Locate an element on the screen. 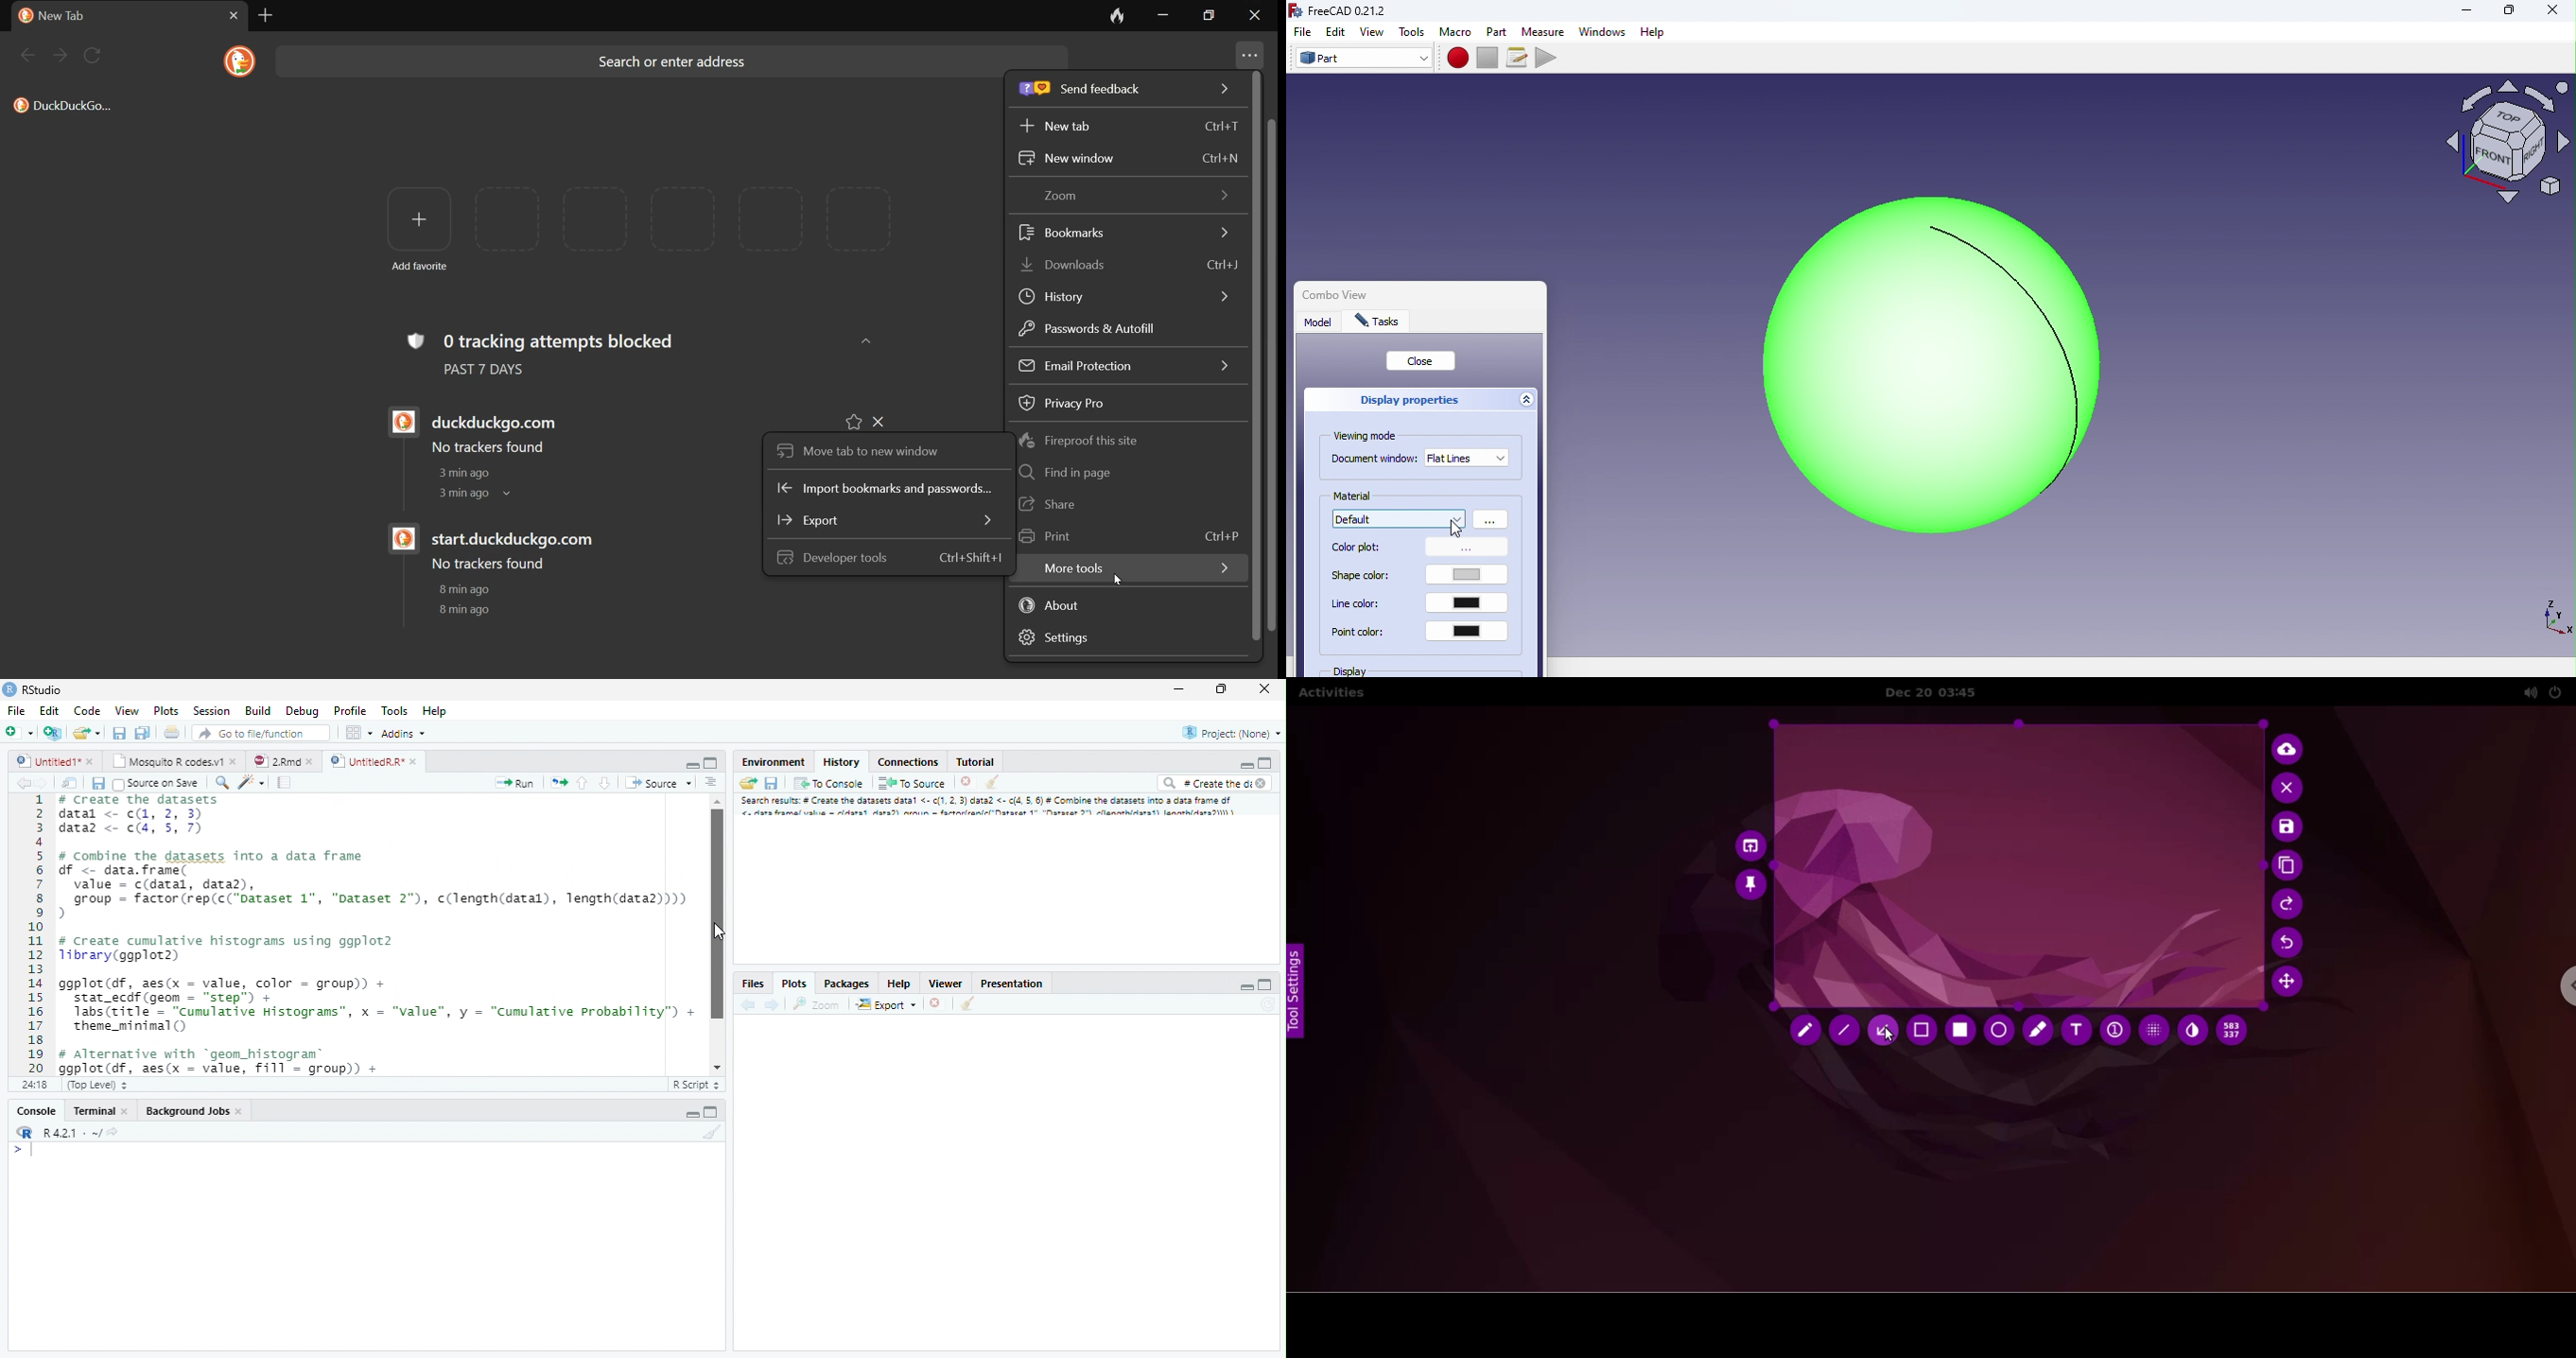  Plots is located at coordinates (793, 983).